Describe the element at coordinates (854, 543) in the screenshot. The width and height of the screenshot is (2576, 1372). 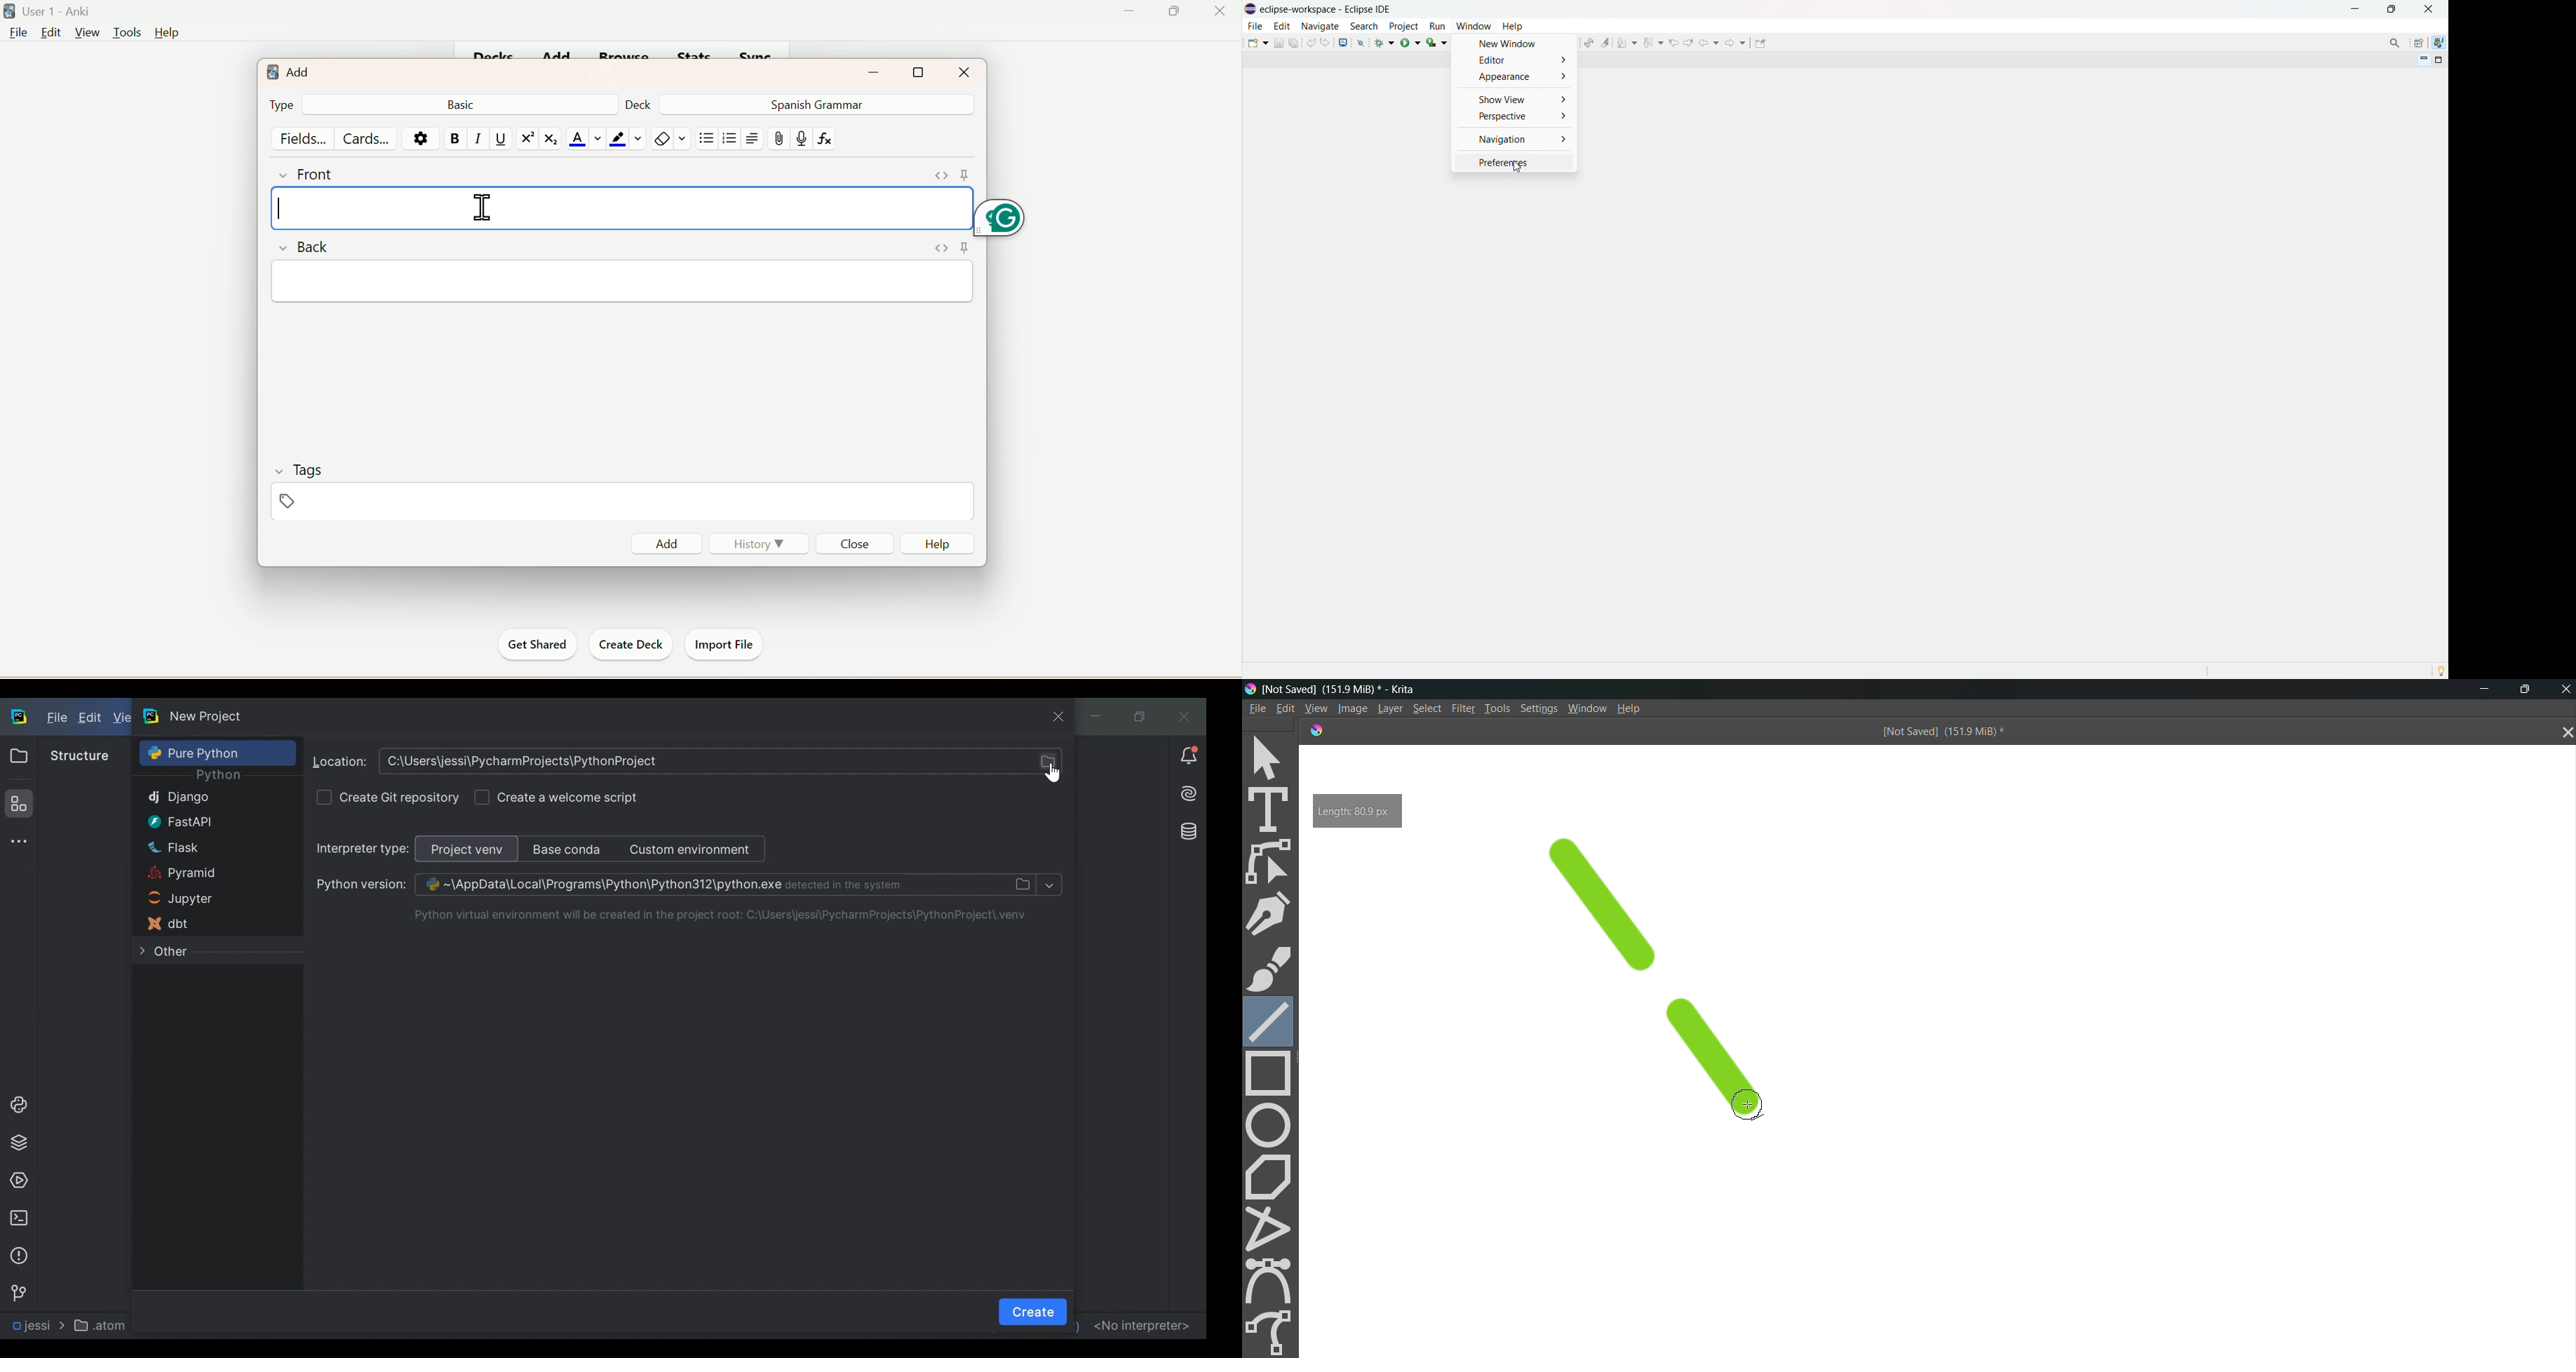
I see `Close` at that location.